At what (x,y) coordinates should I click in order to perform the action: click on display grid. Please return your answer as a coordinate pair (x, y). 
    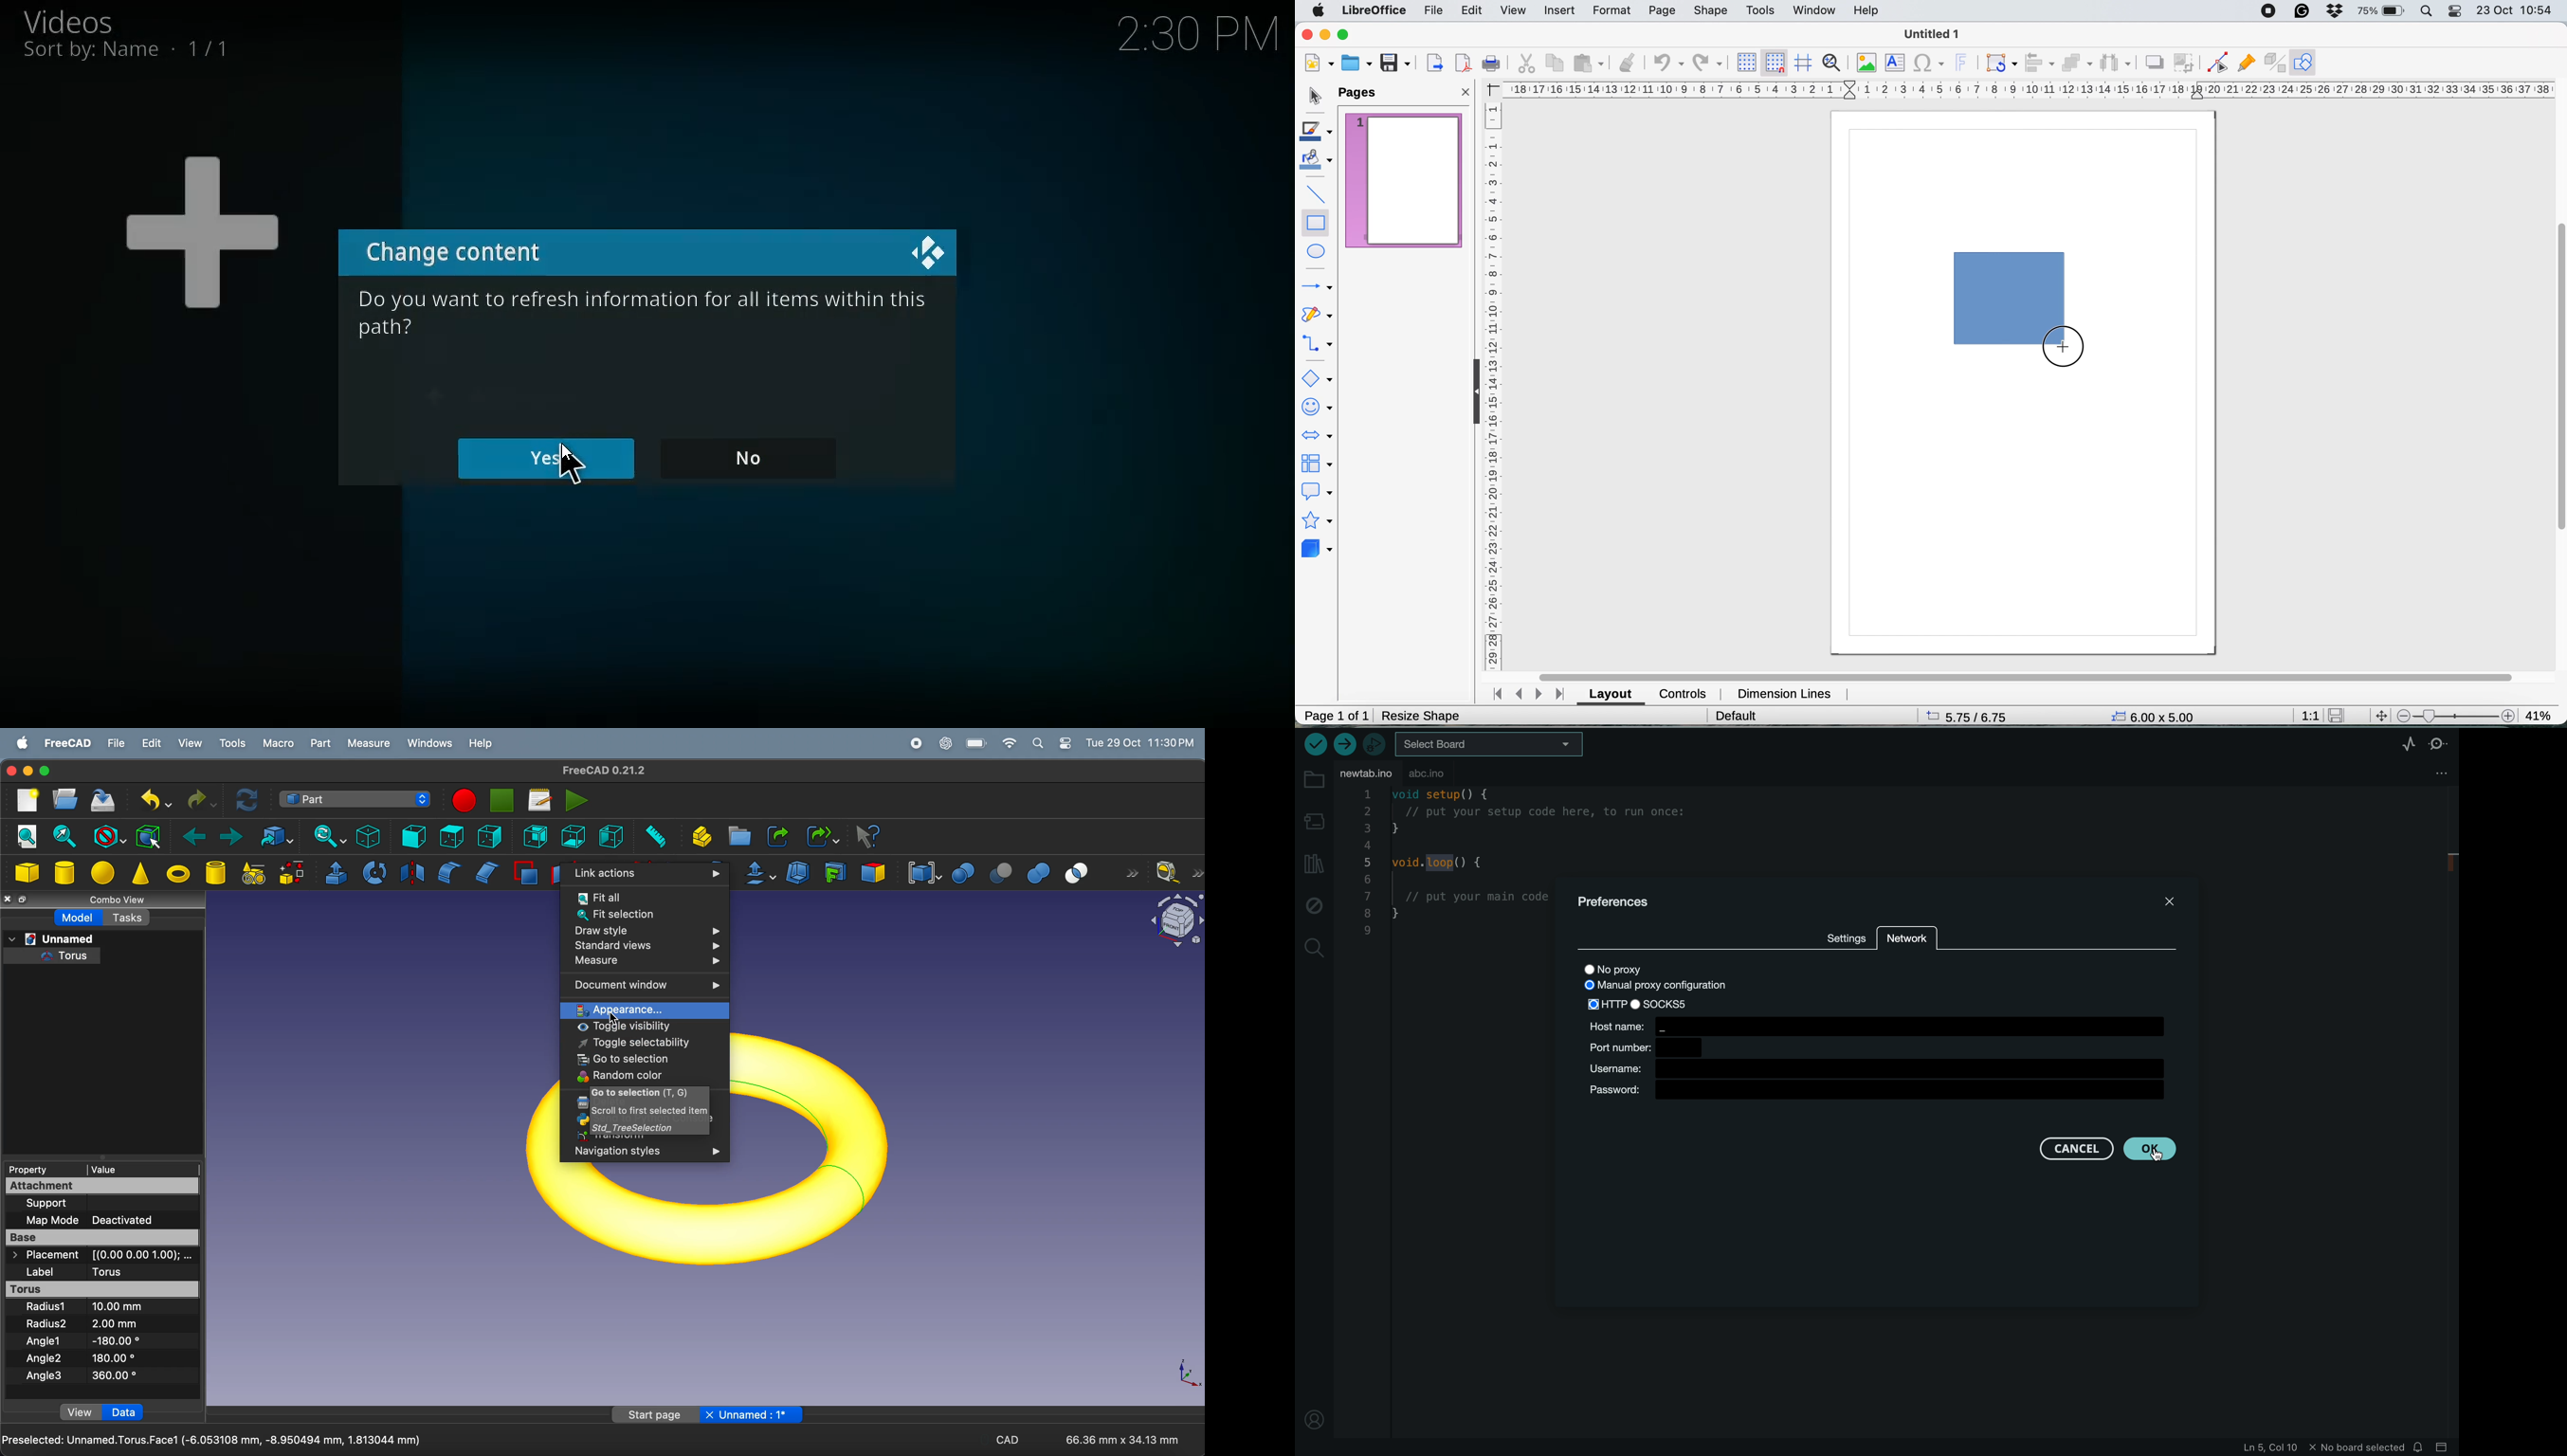
    Looking at the image, I should click on (1747, 61).